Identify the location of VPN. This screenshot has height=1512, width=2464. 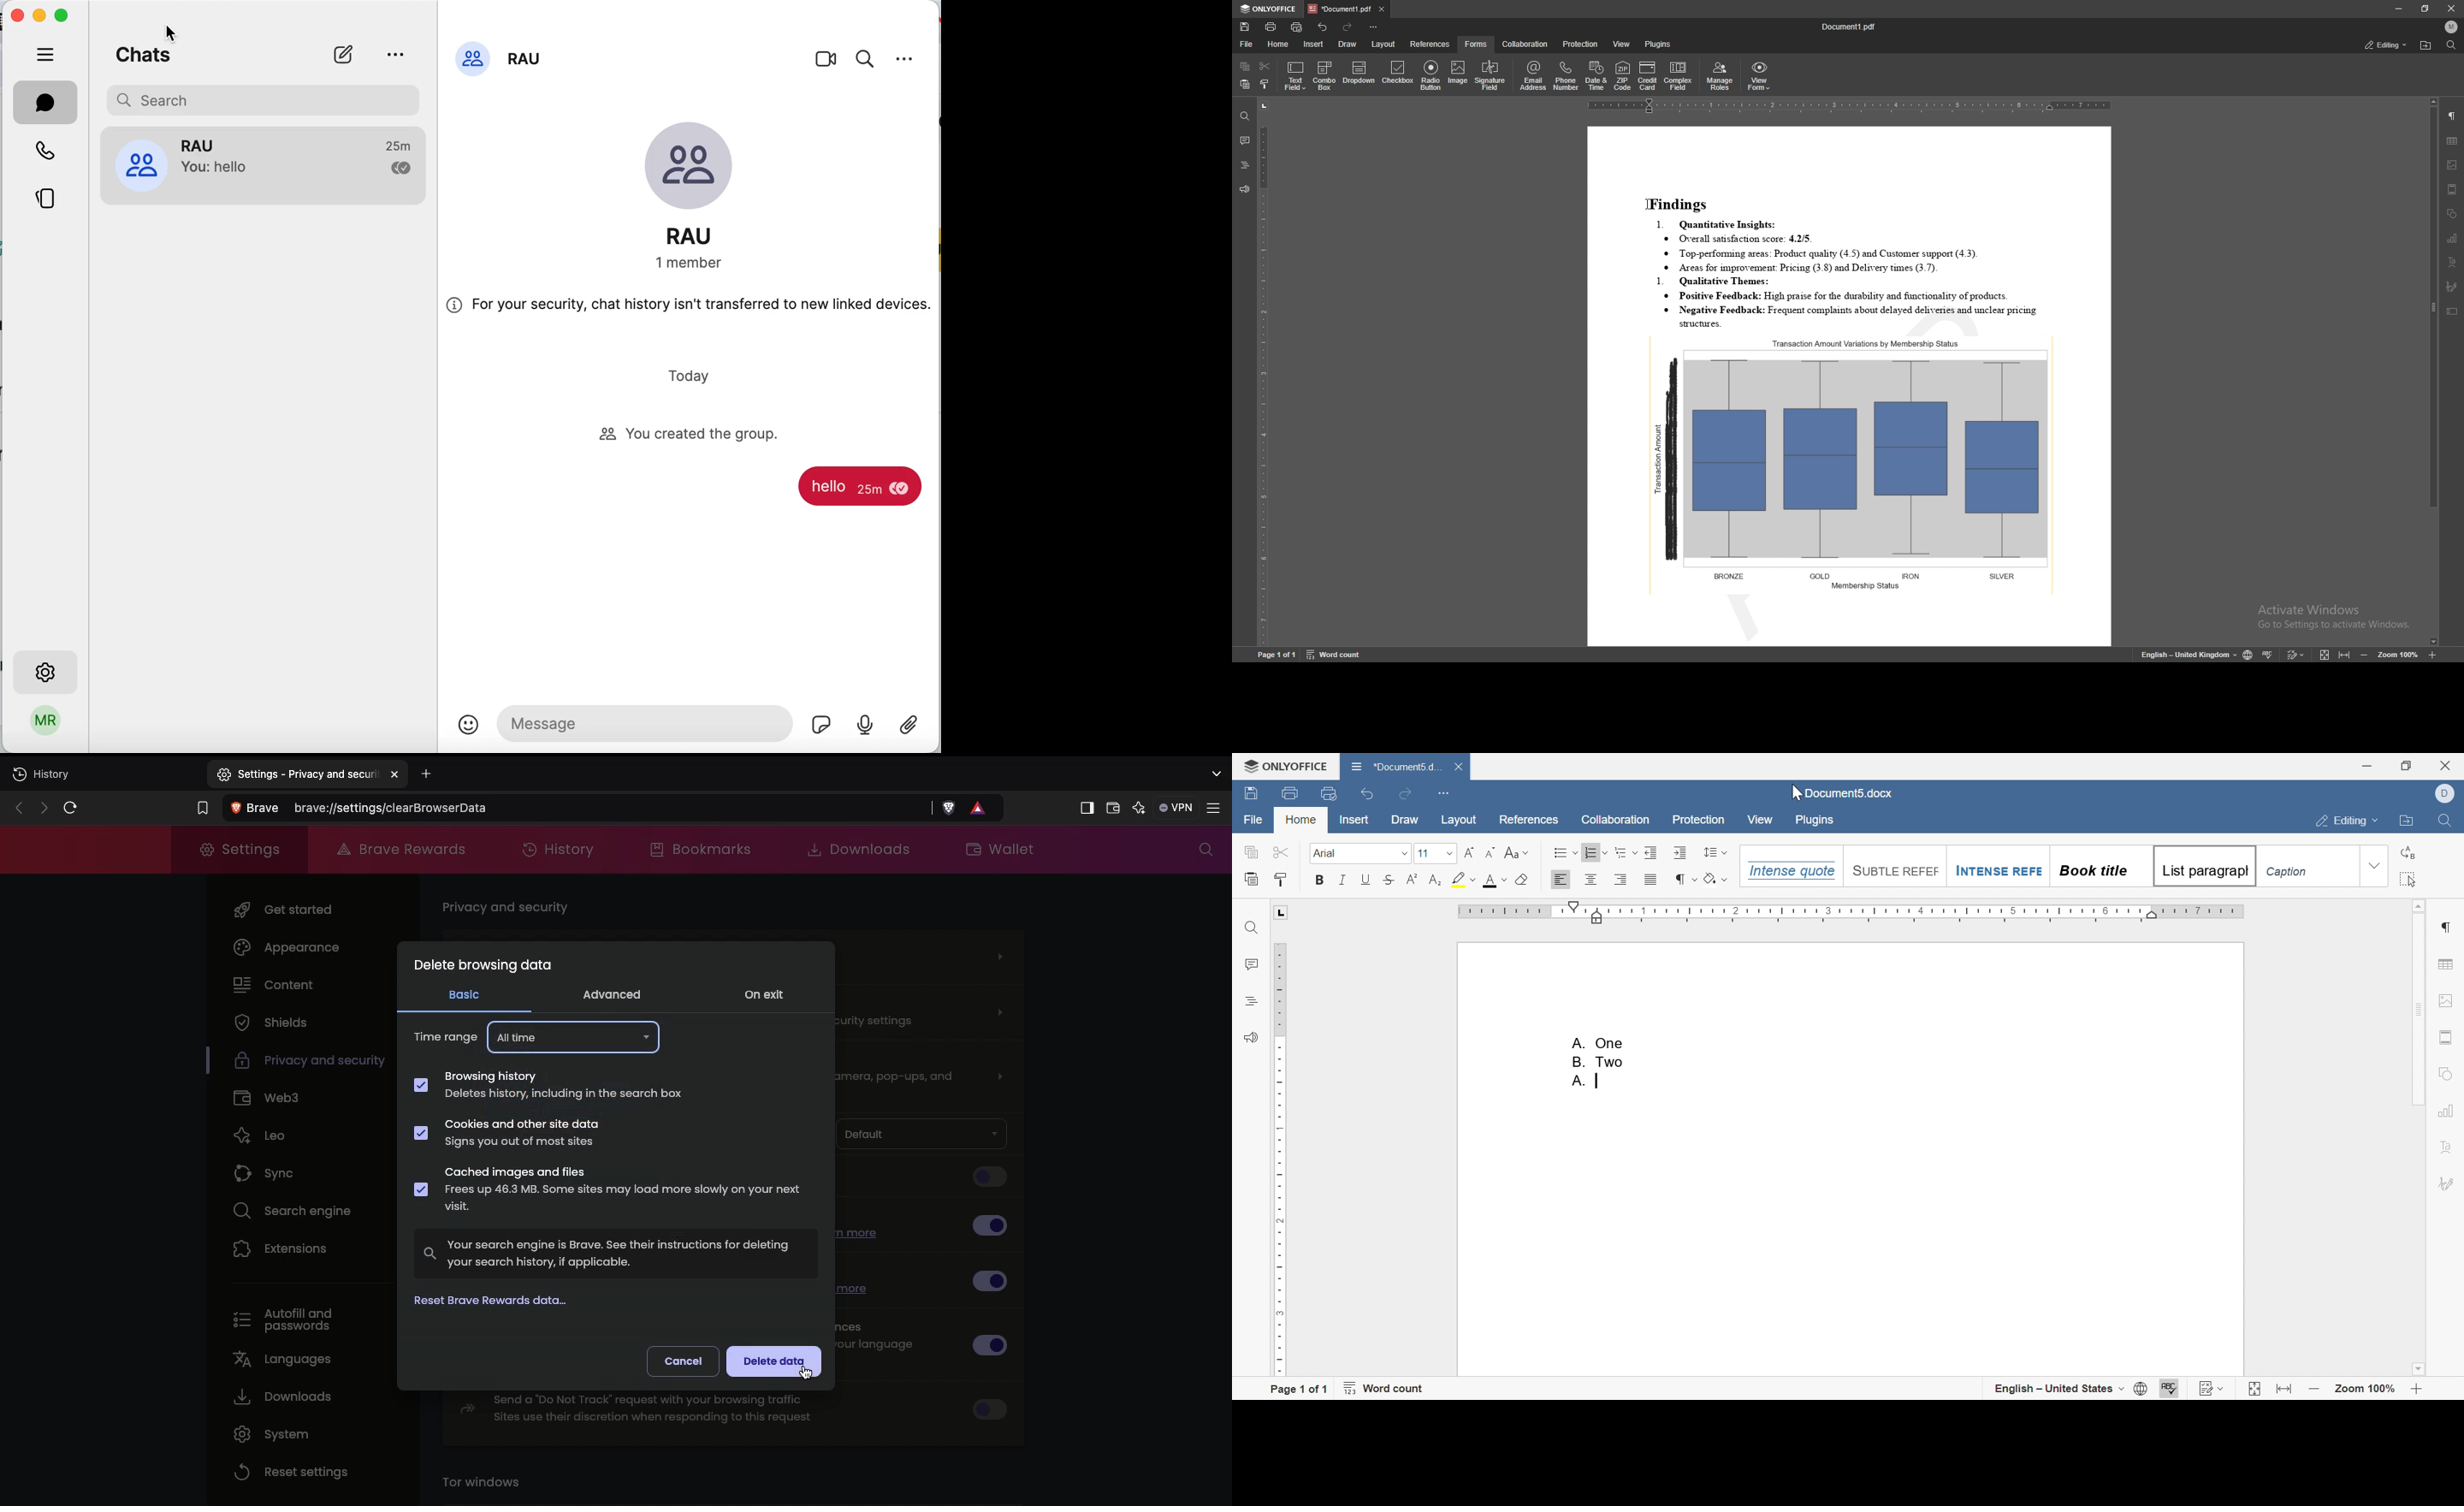
(1174, 808).